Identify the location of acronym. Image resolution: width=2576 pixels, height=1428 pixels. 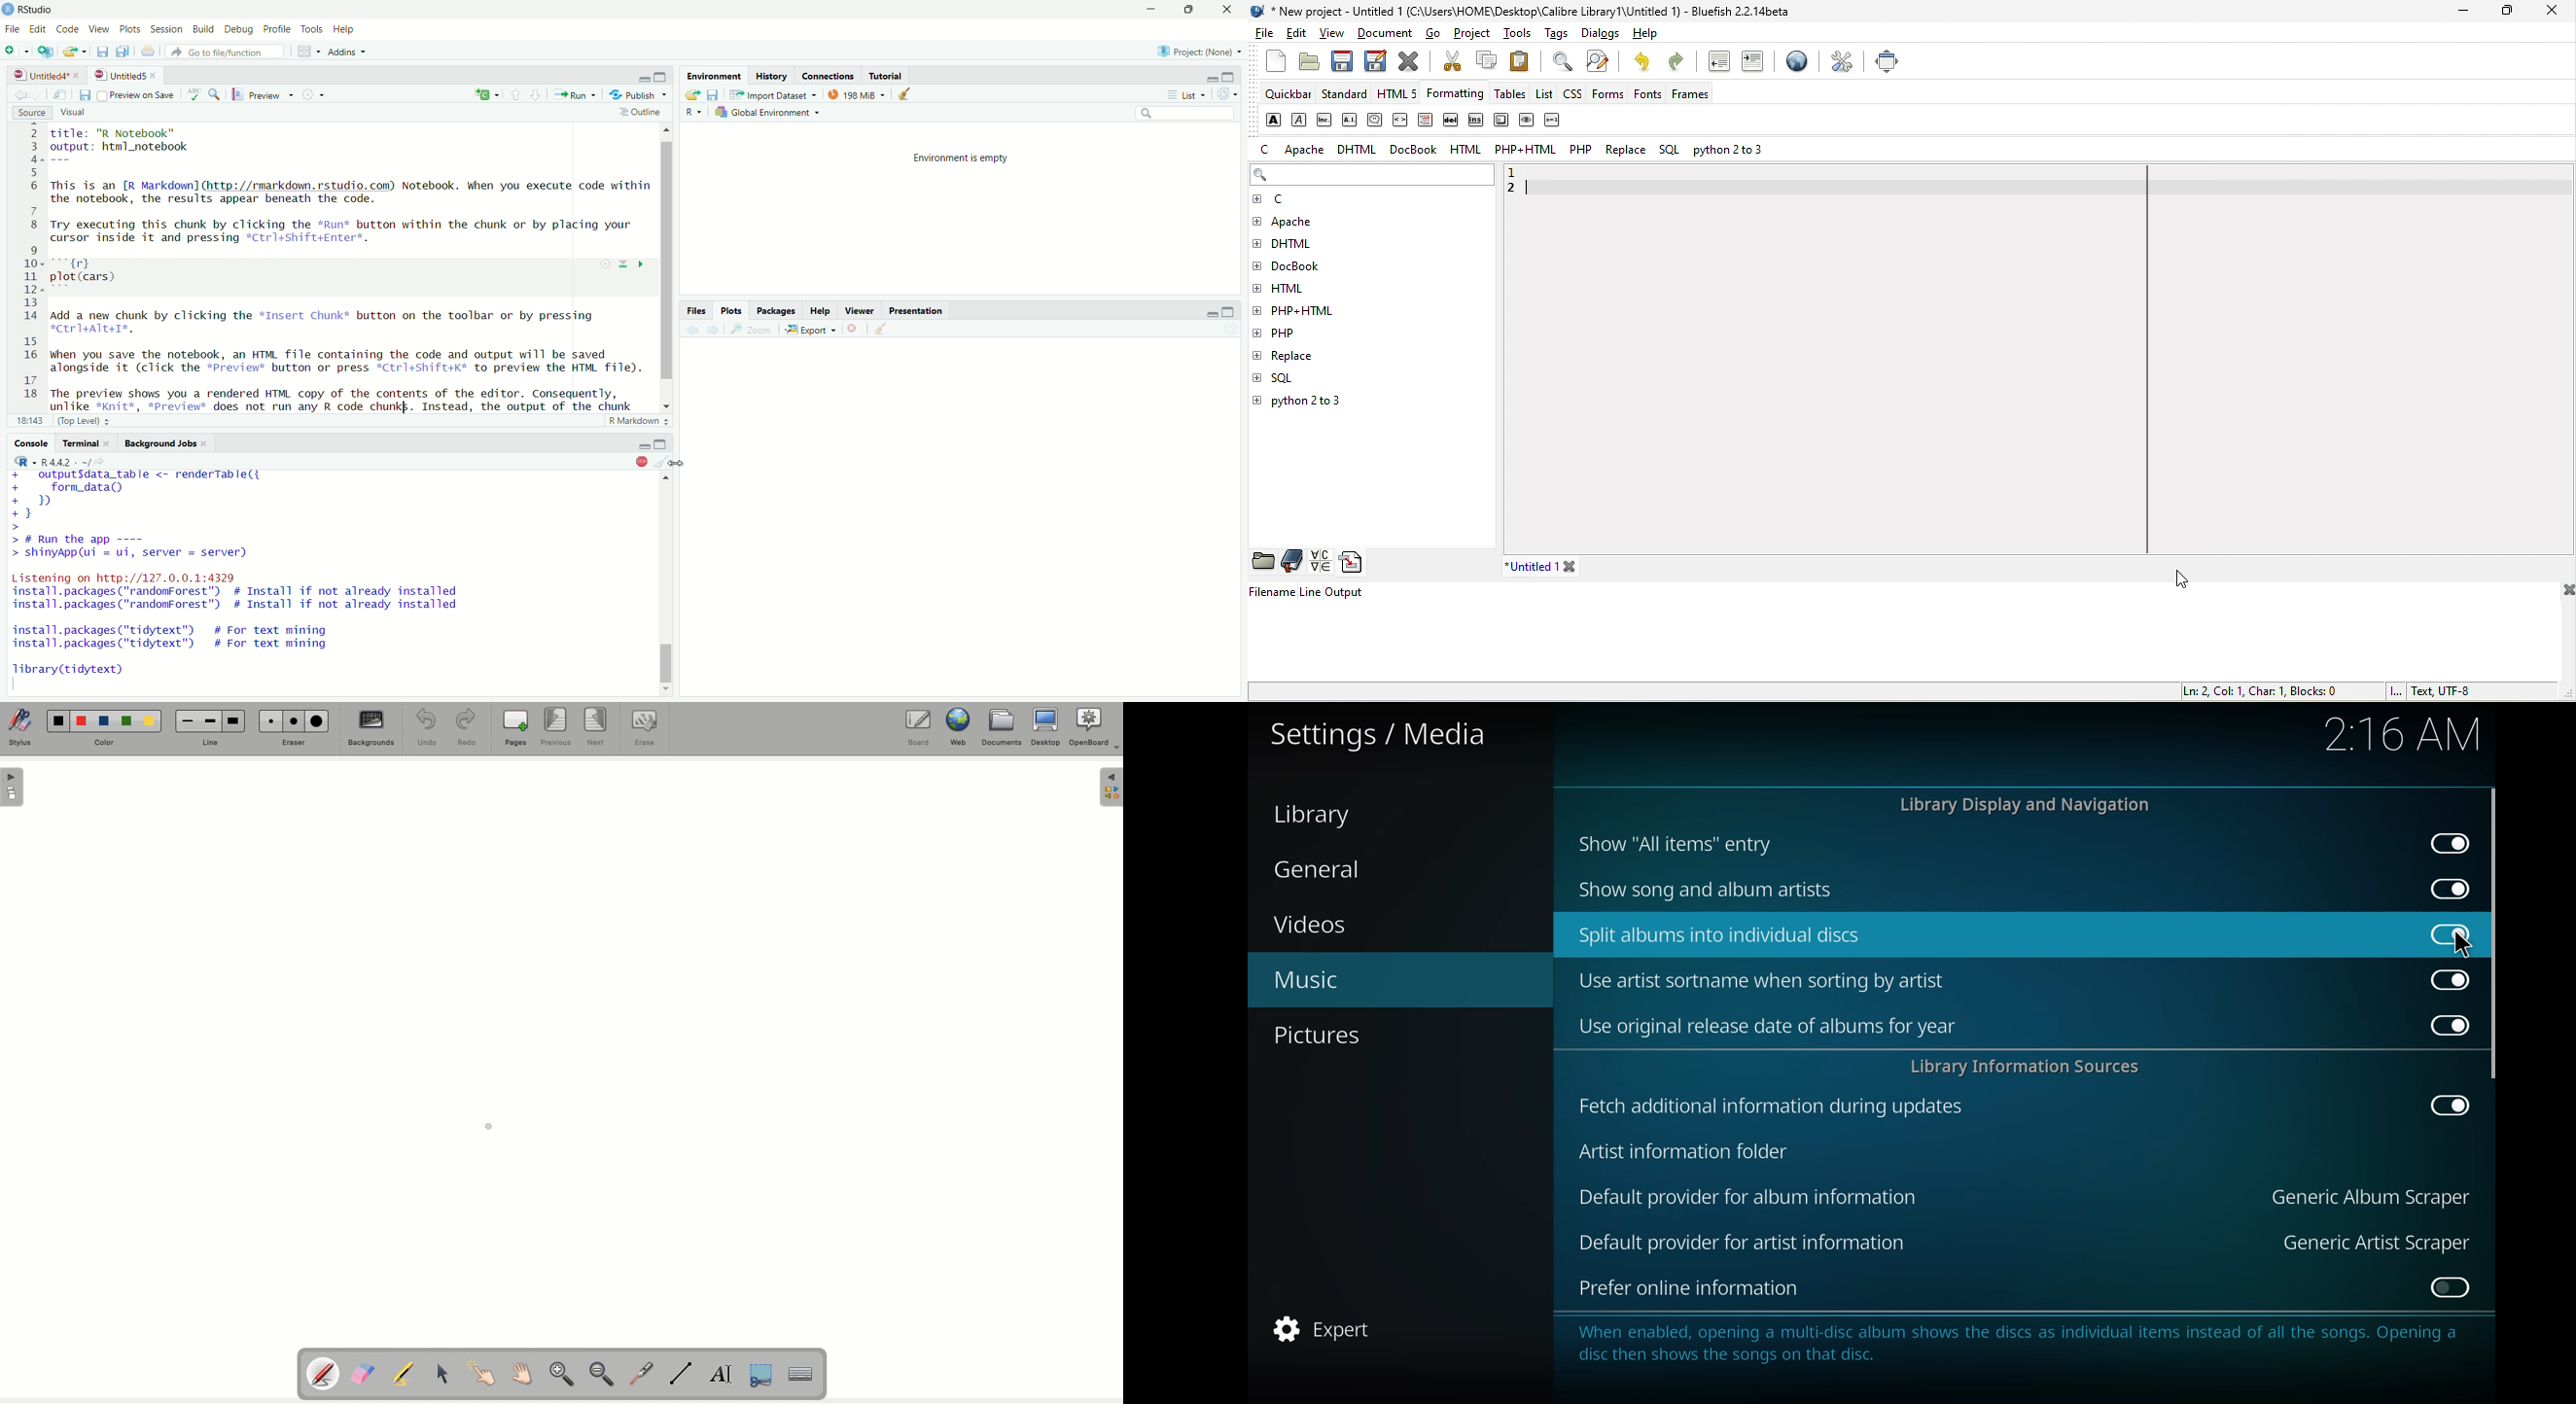
(1352, 120).